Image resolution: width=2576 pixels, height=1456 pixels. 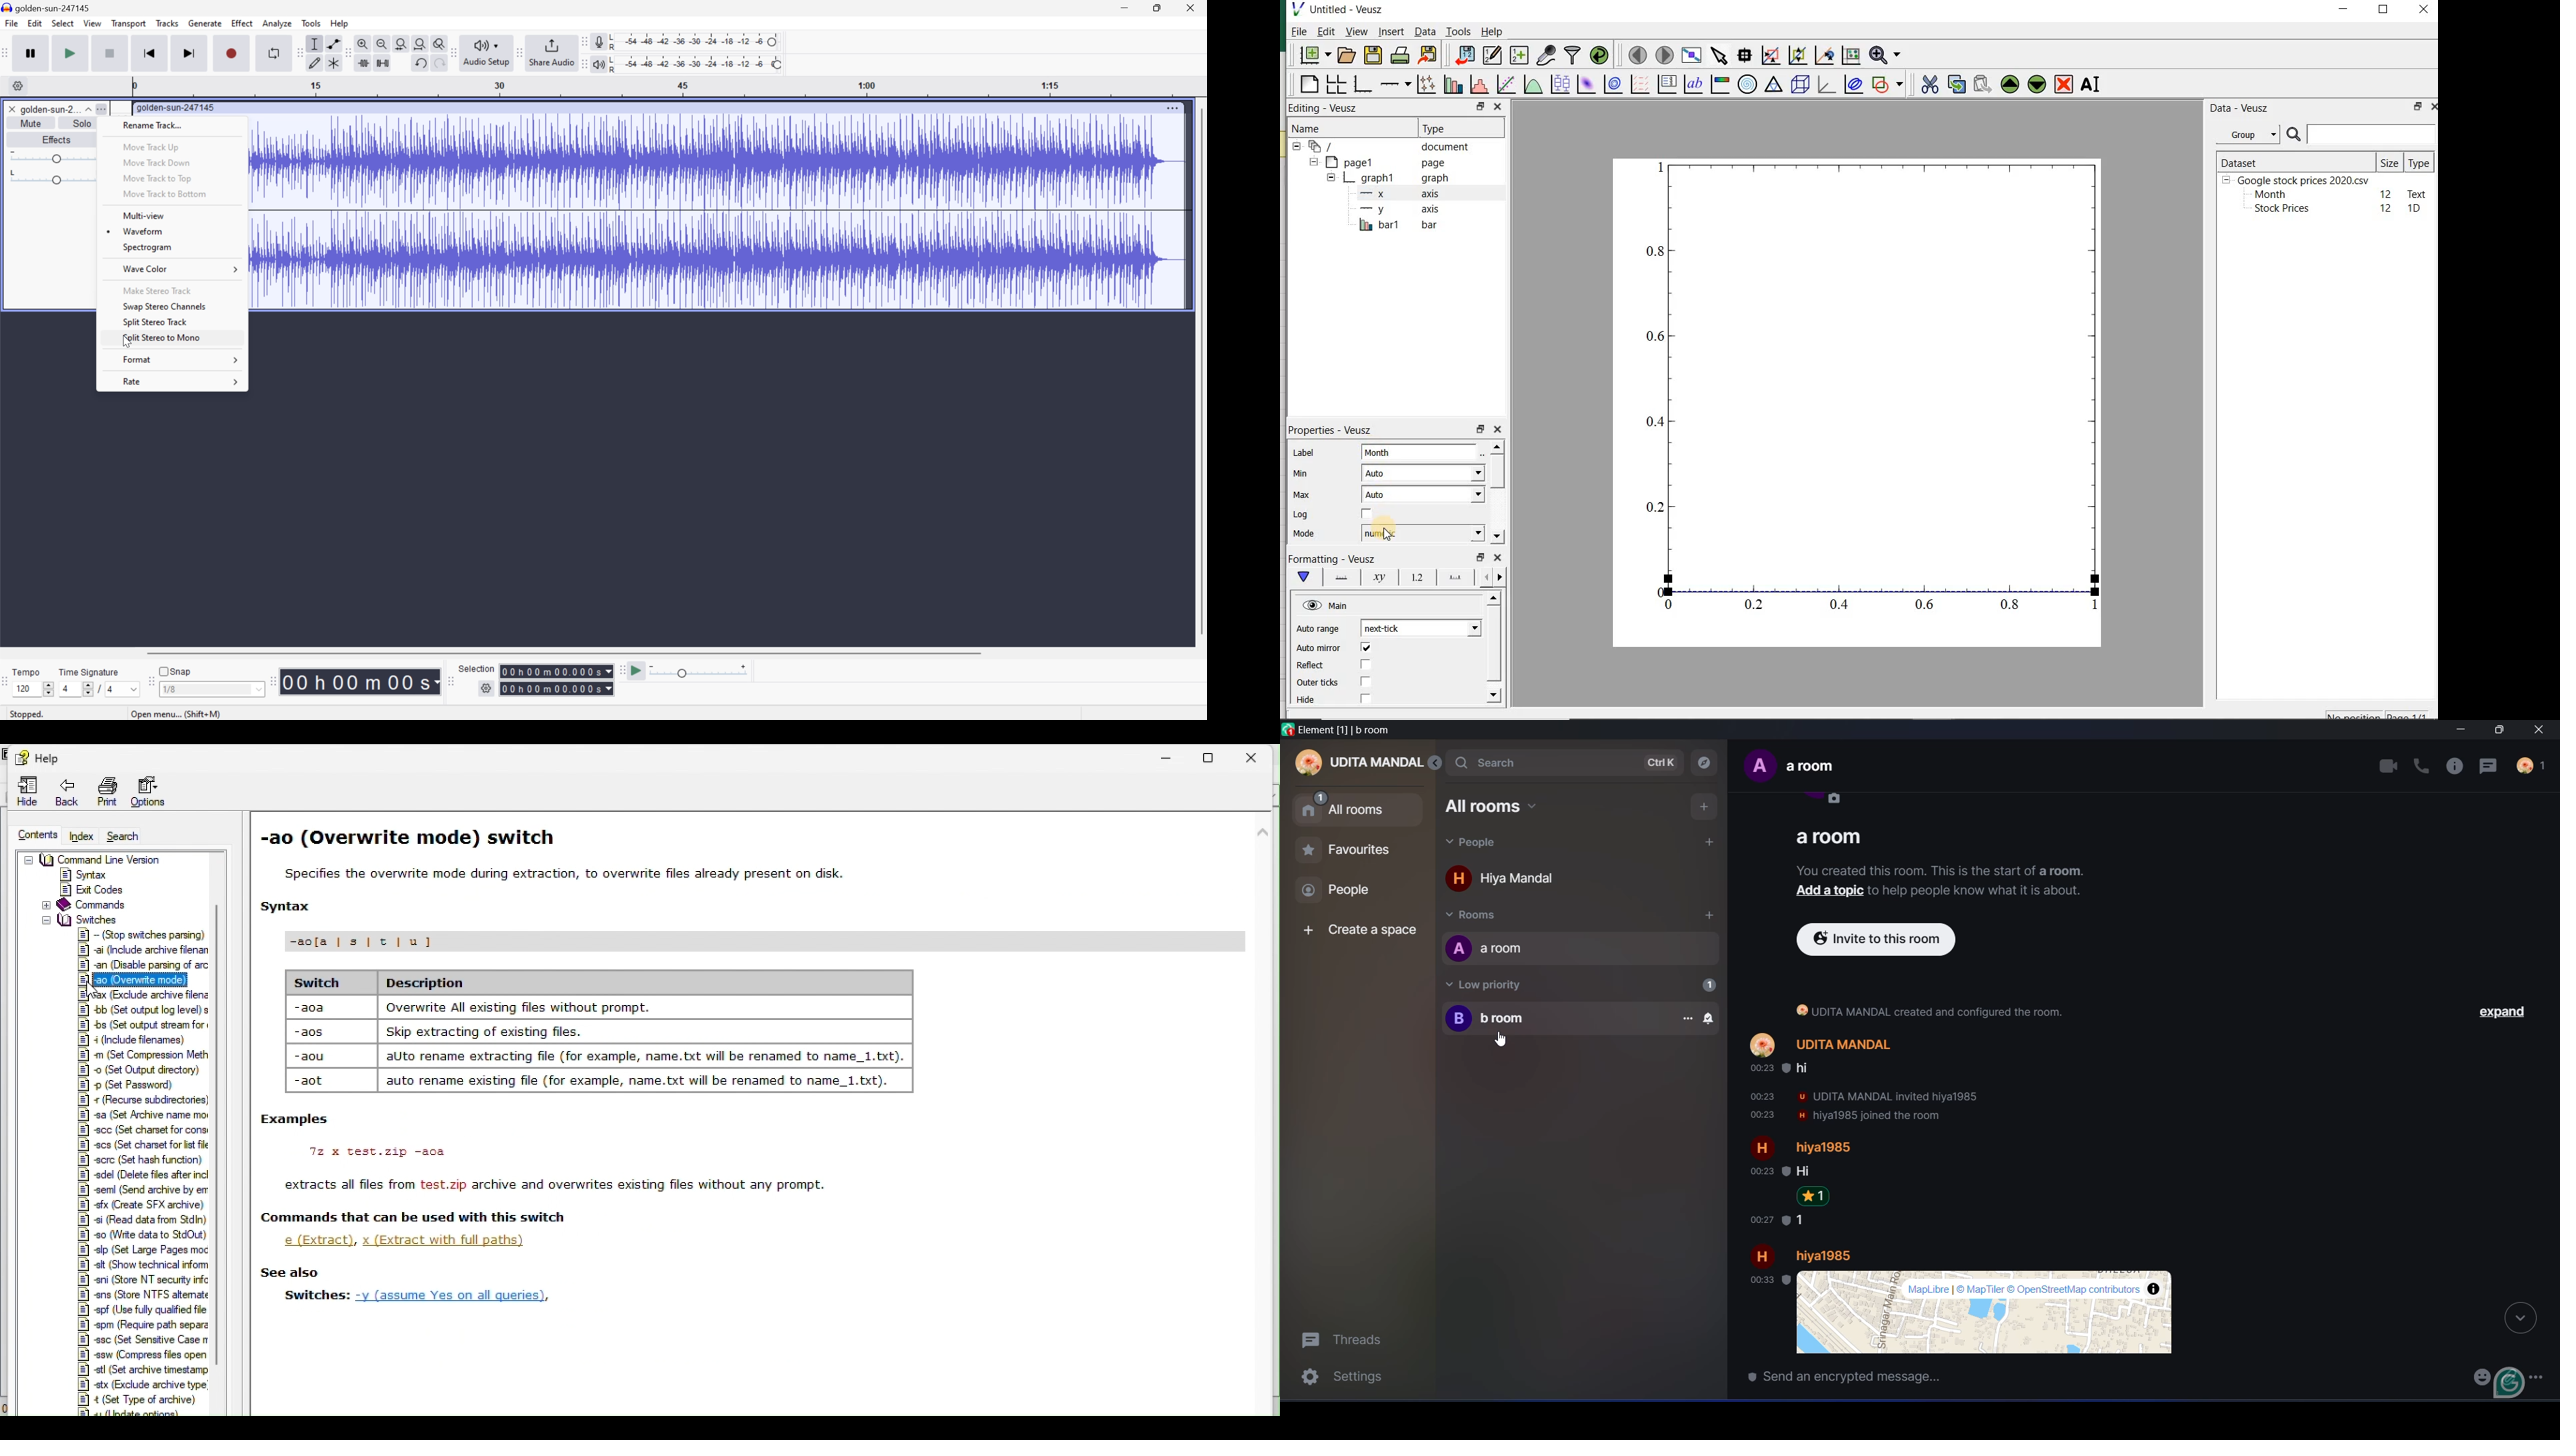 What do you see at coordinates (87, 875) in the screenshot?
I see `Syntax` at bounding box center [87, 875].